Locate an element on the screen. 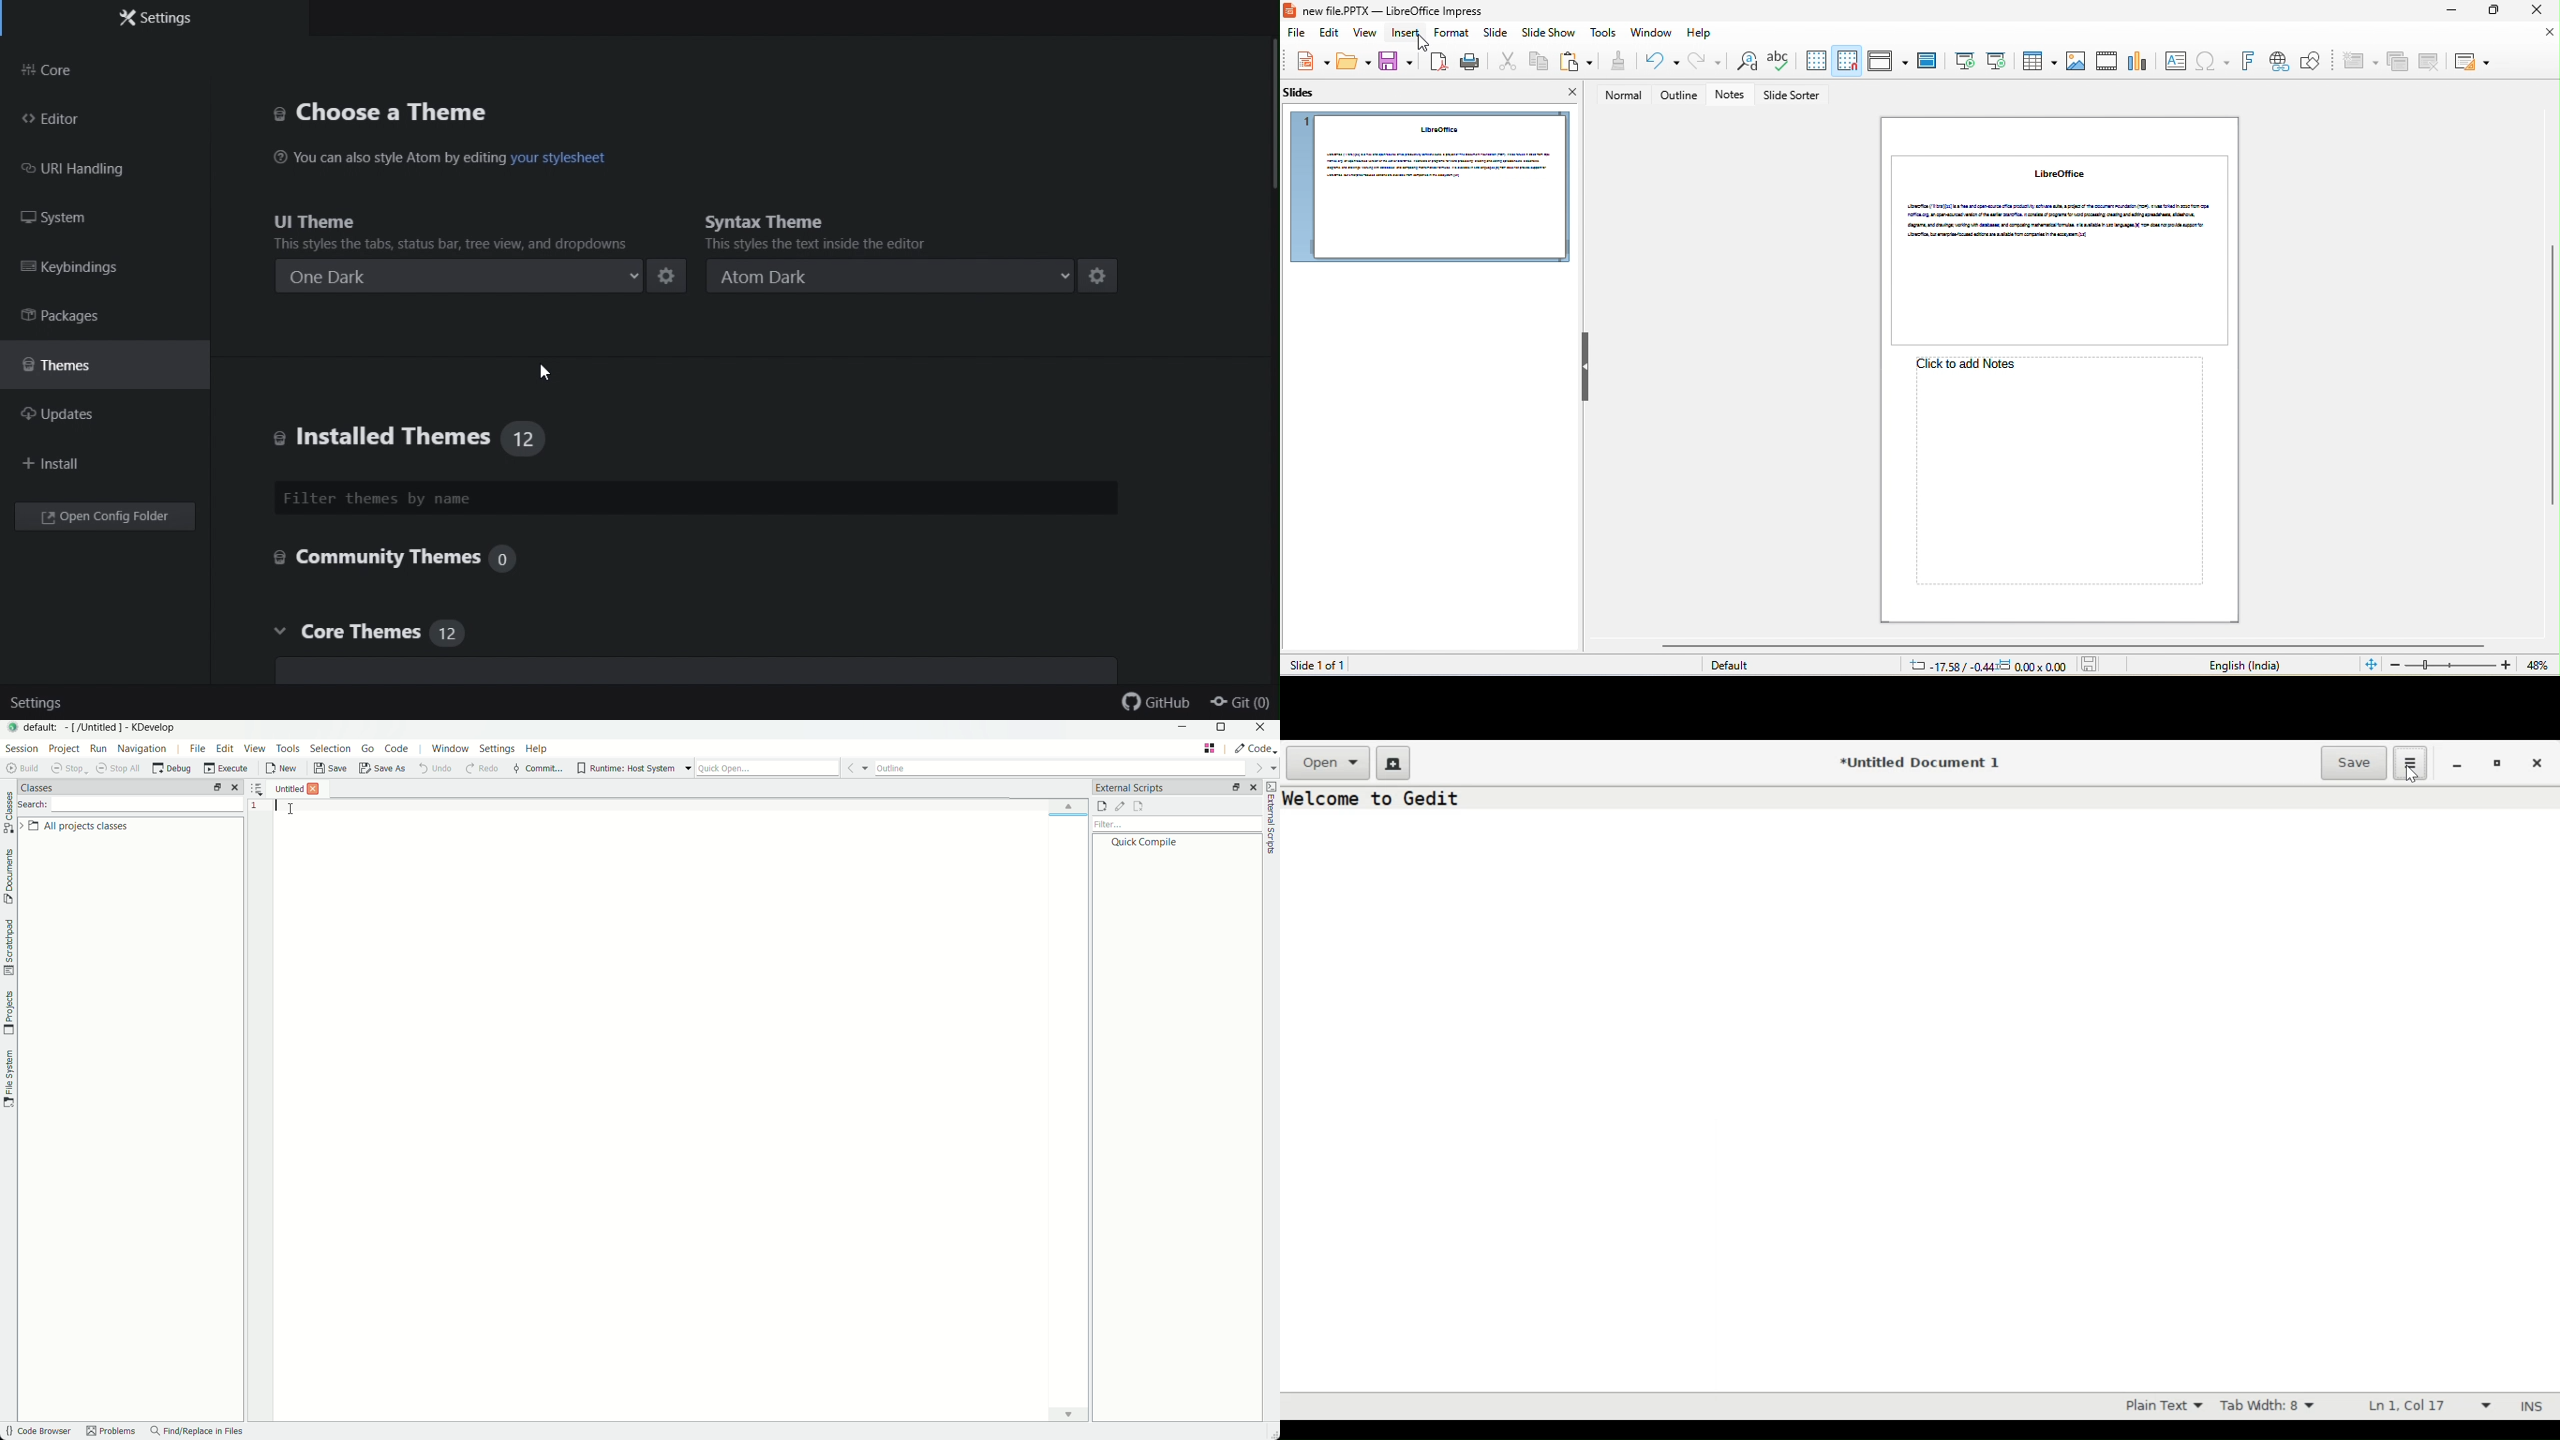 The width and height of the screenshot is (2576, 1456). undo is located at coordinates (1658, 62).